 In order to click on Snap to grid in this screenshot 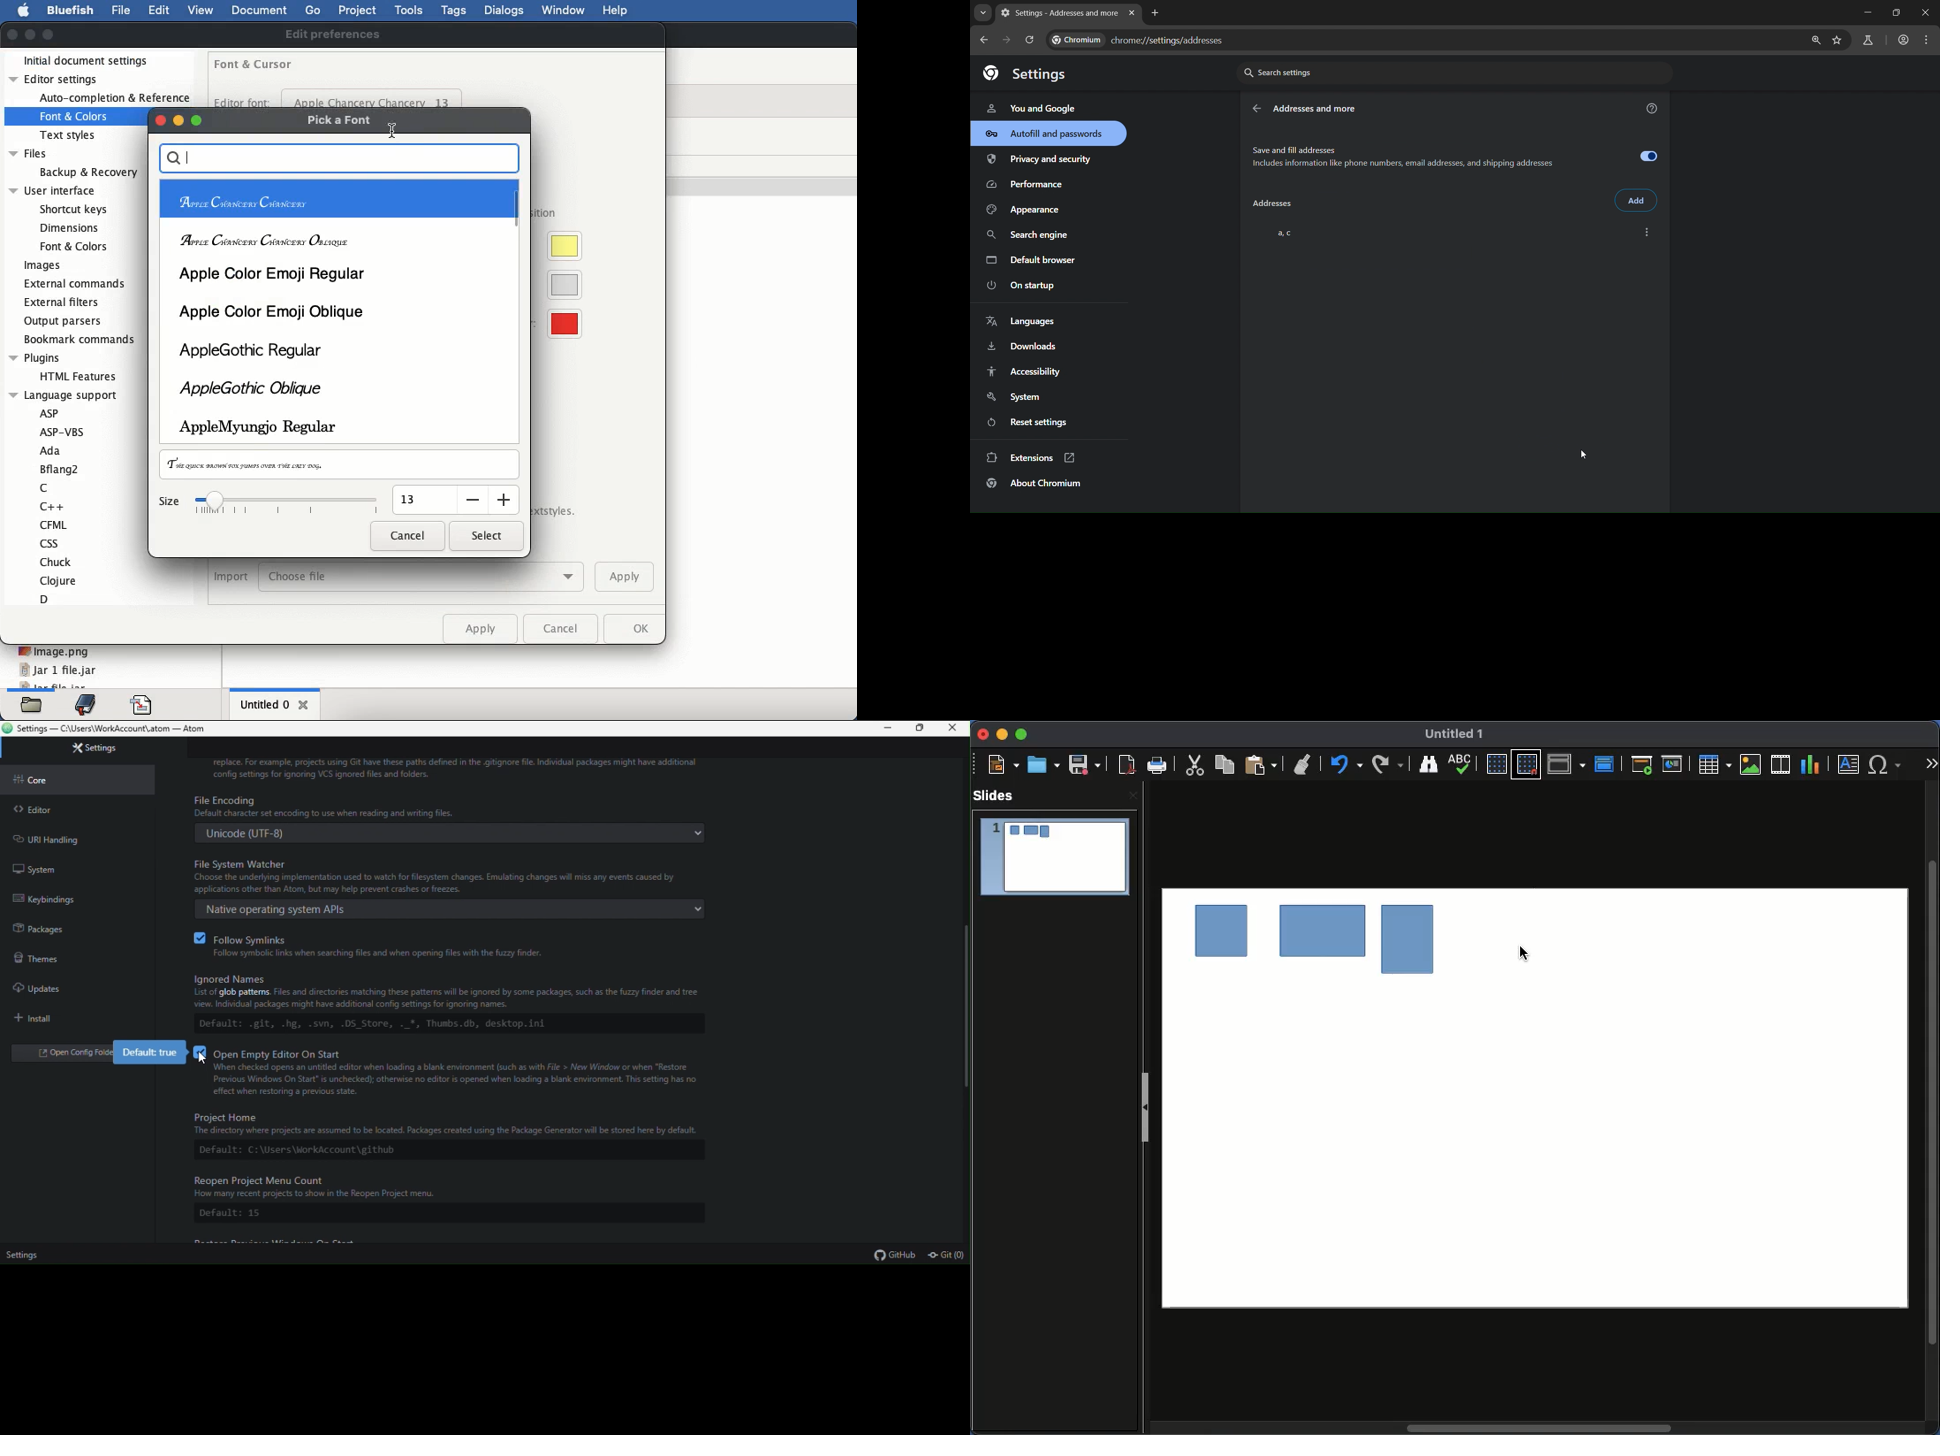, I will do `click(1527, 764)`.